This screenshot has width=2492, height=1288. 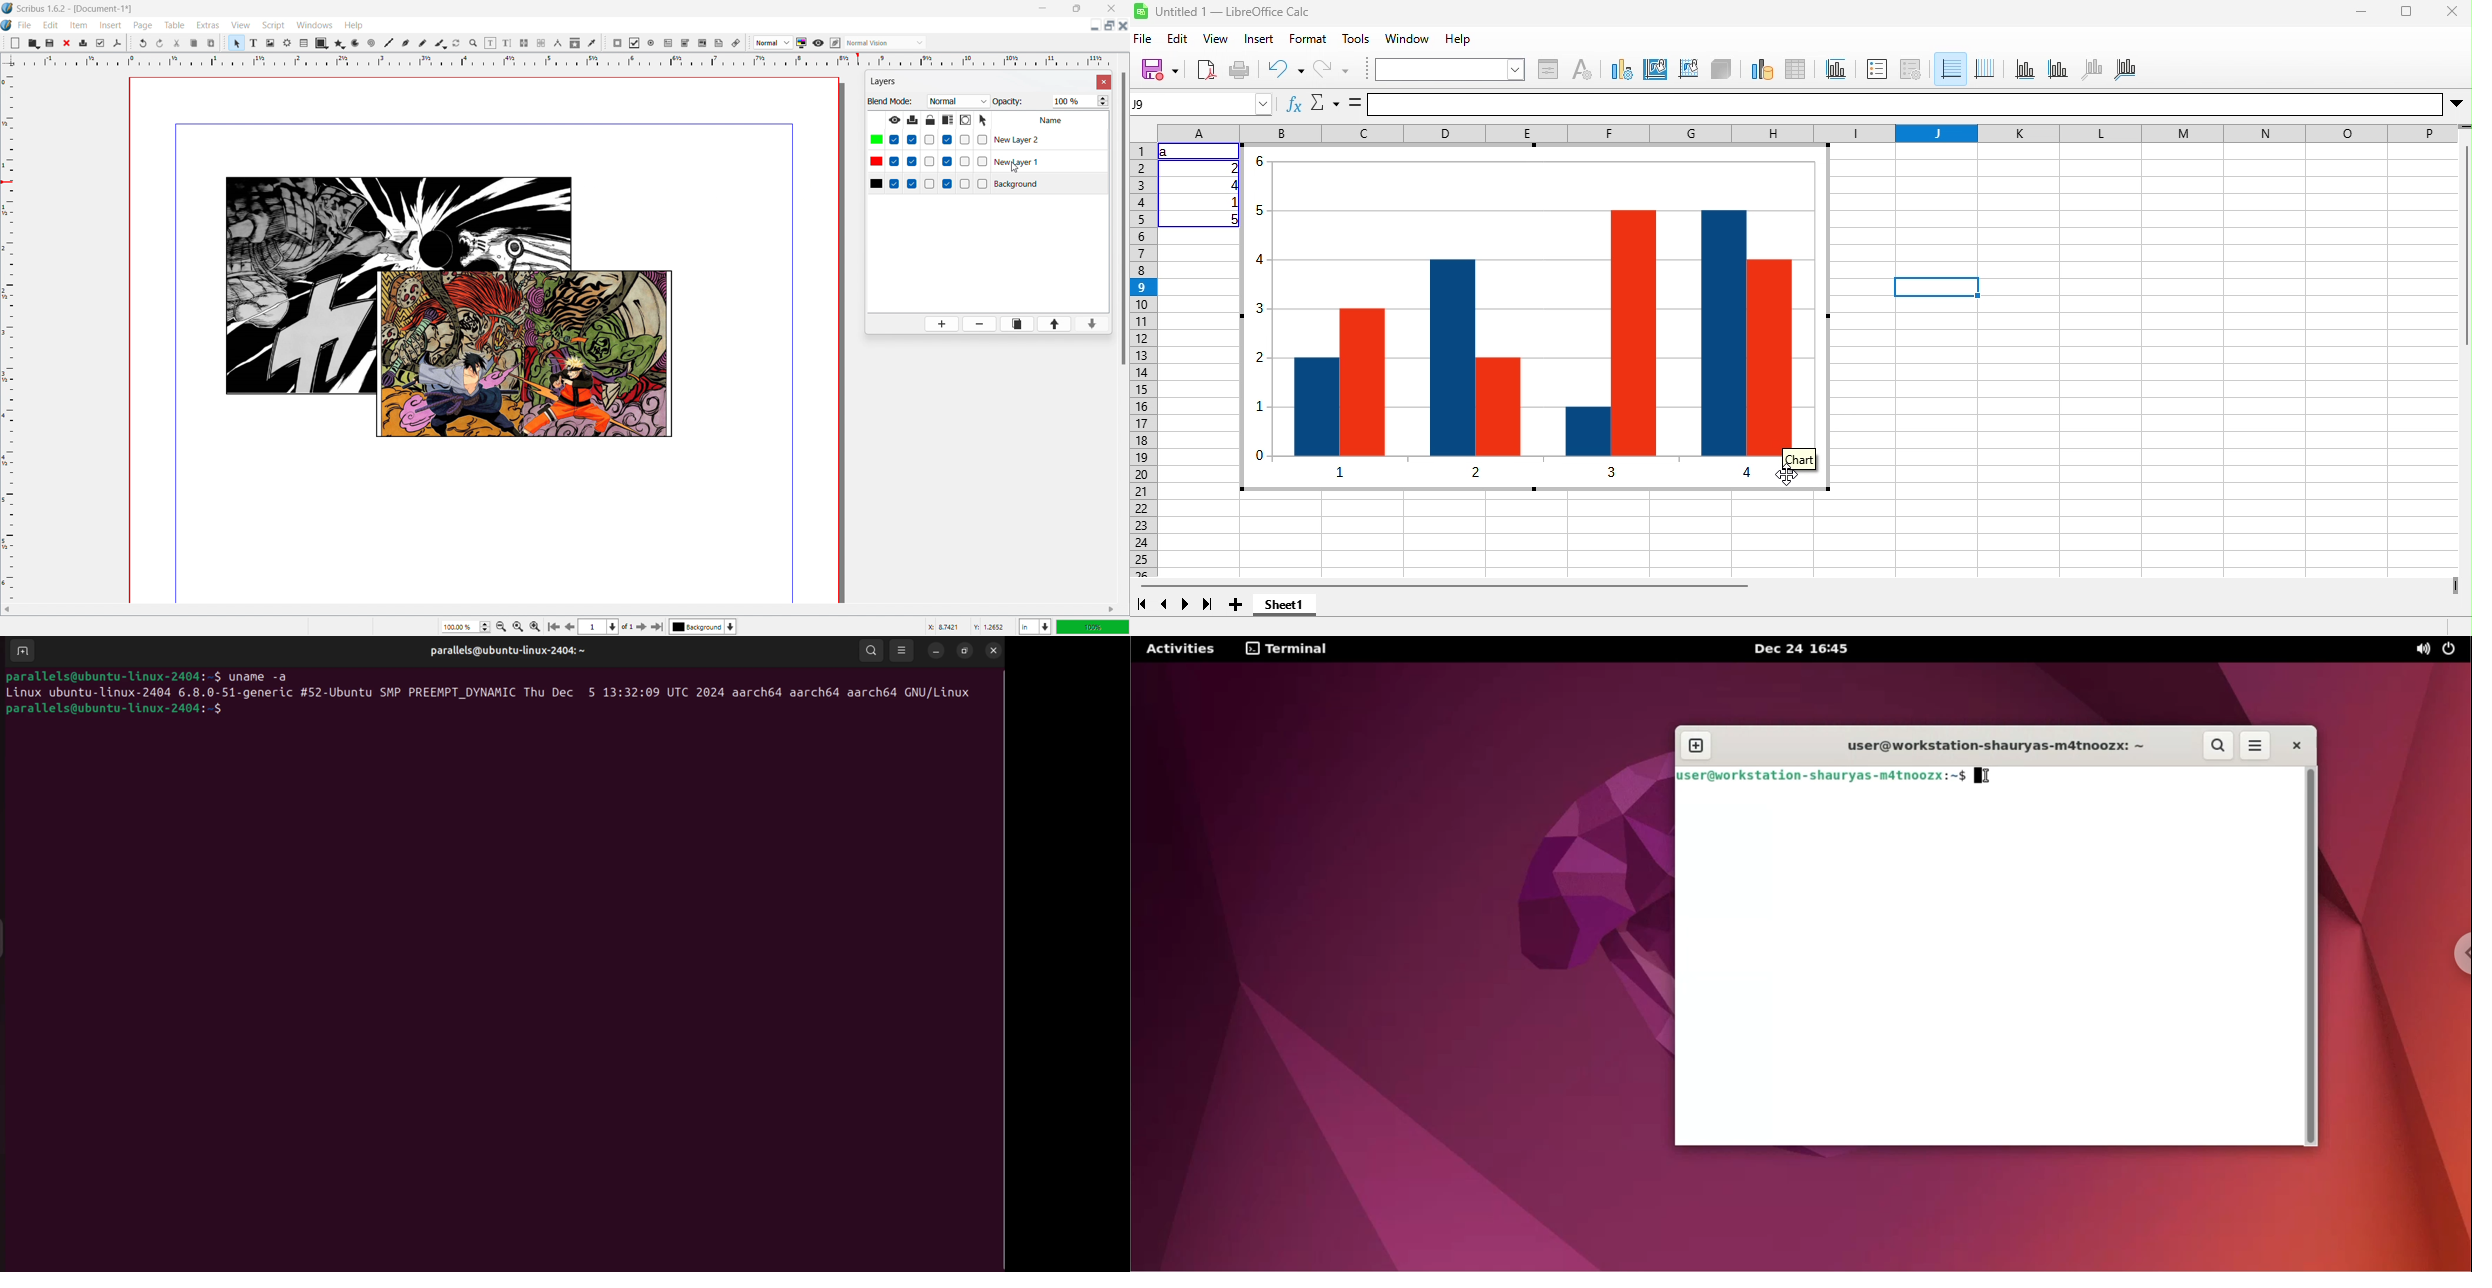 I want to click on polygon, so click(x=340, y=43).